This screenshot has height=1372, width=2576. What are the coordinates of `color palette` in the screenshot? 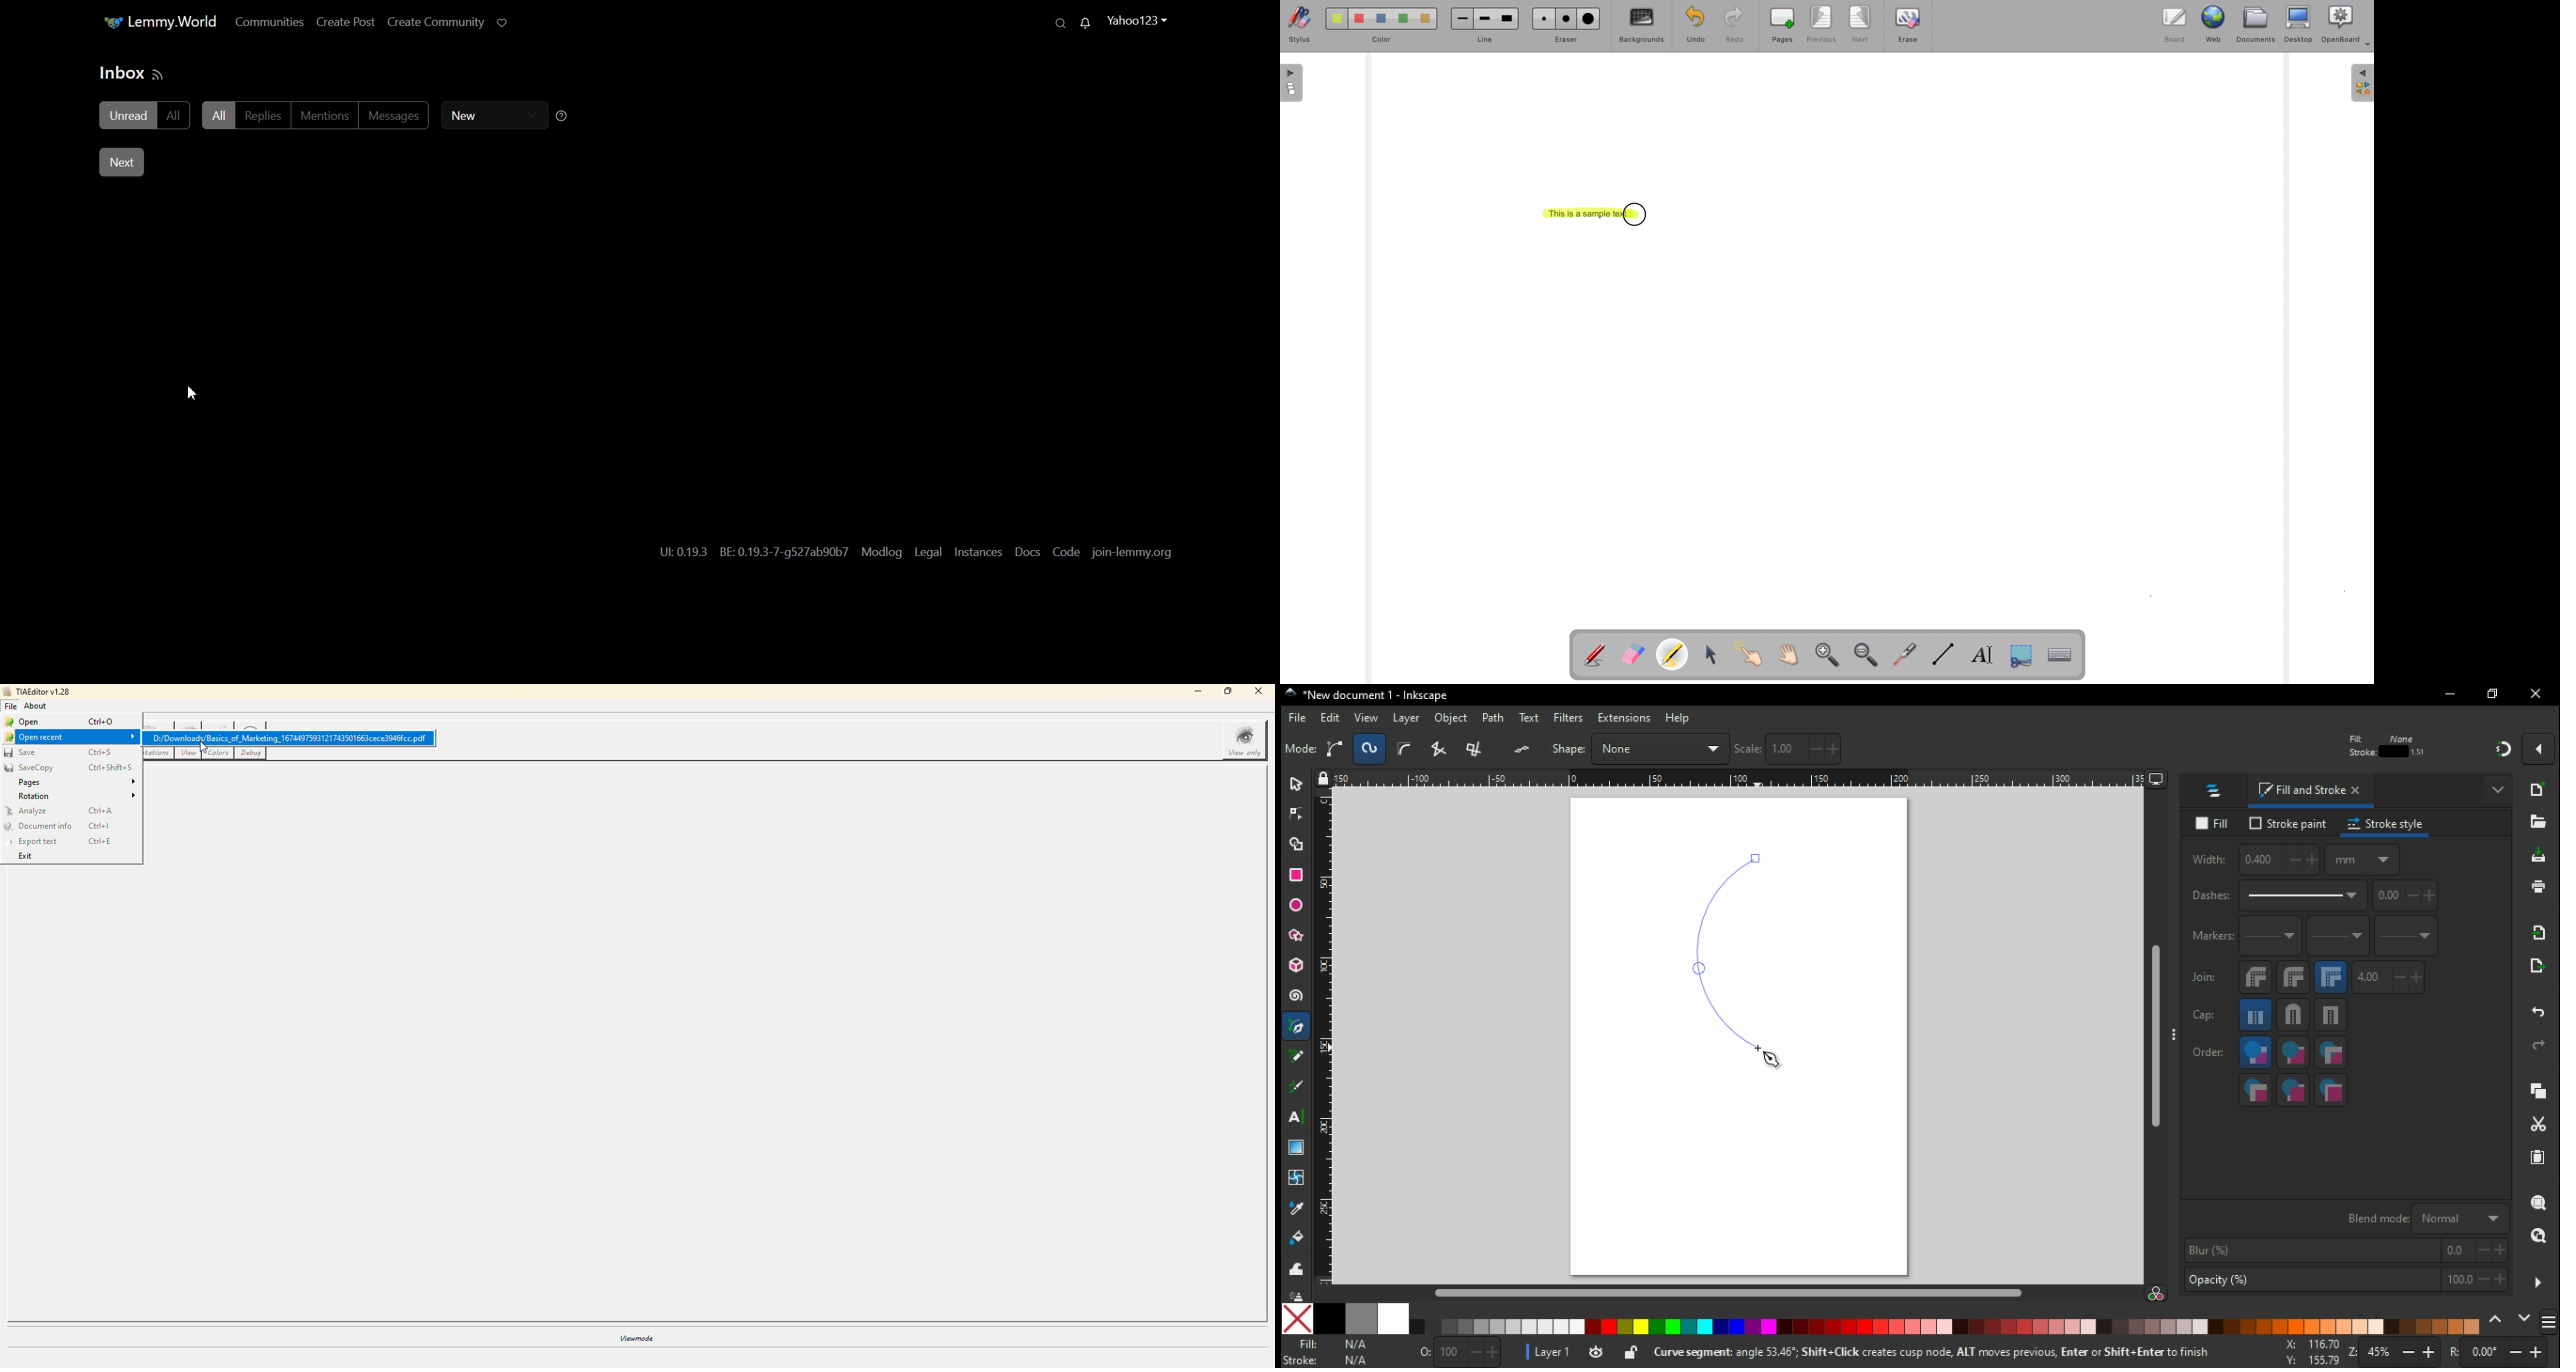 It's located at (1950, 1327).